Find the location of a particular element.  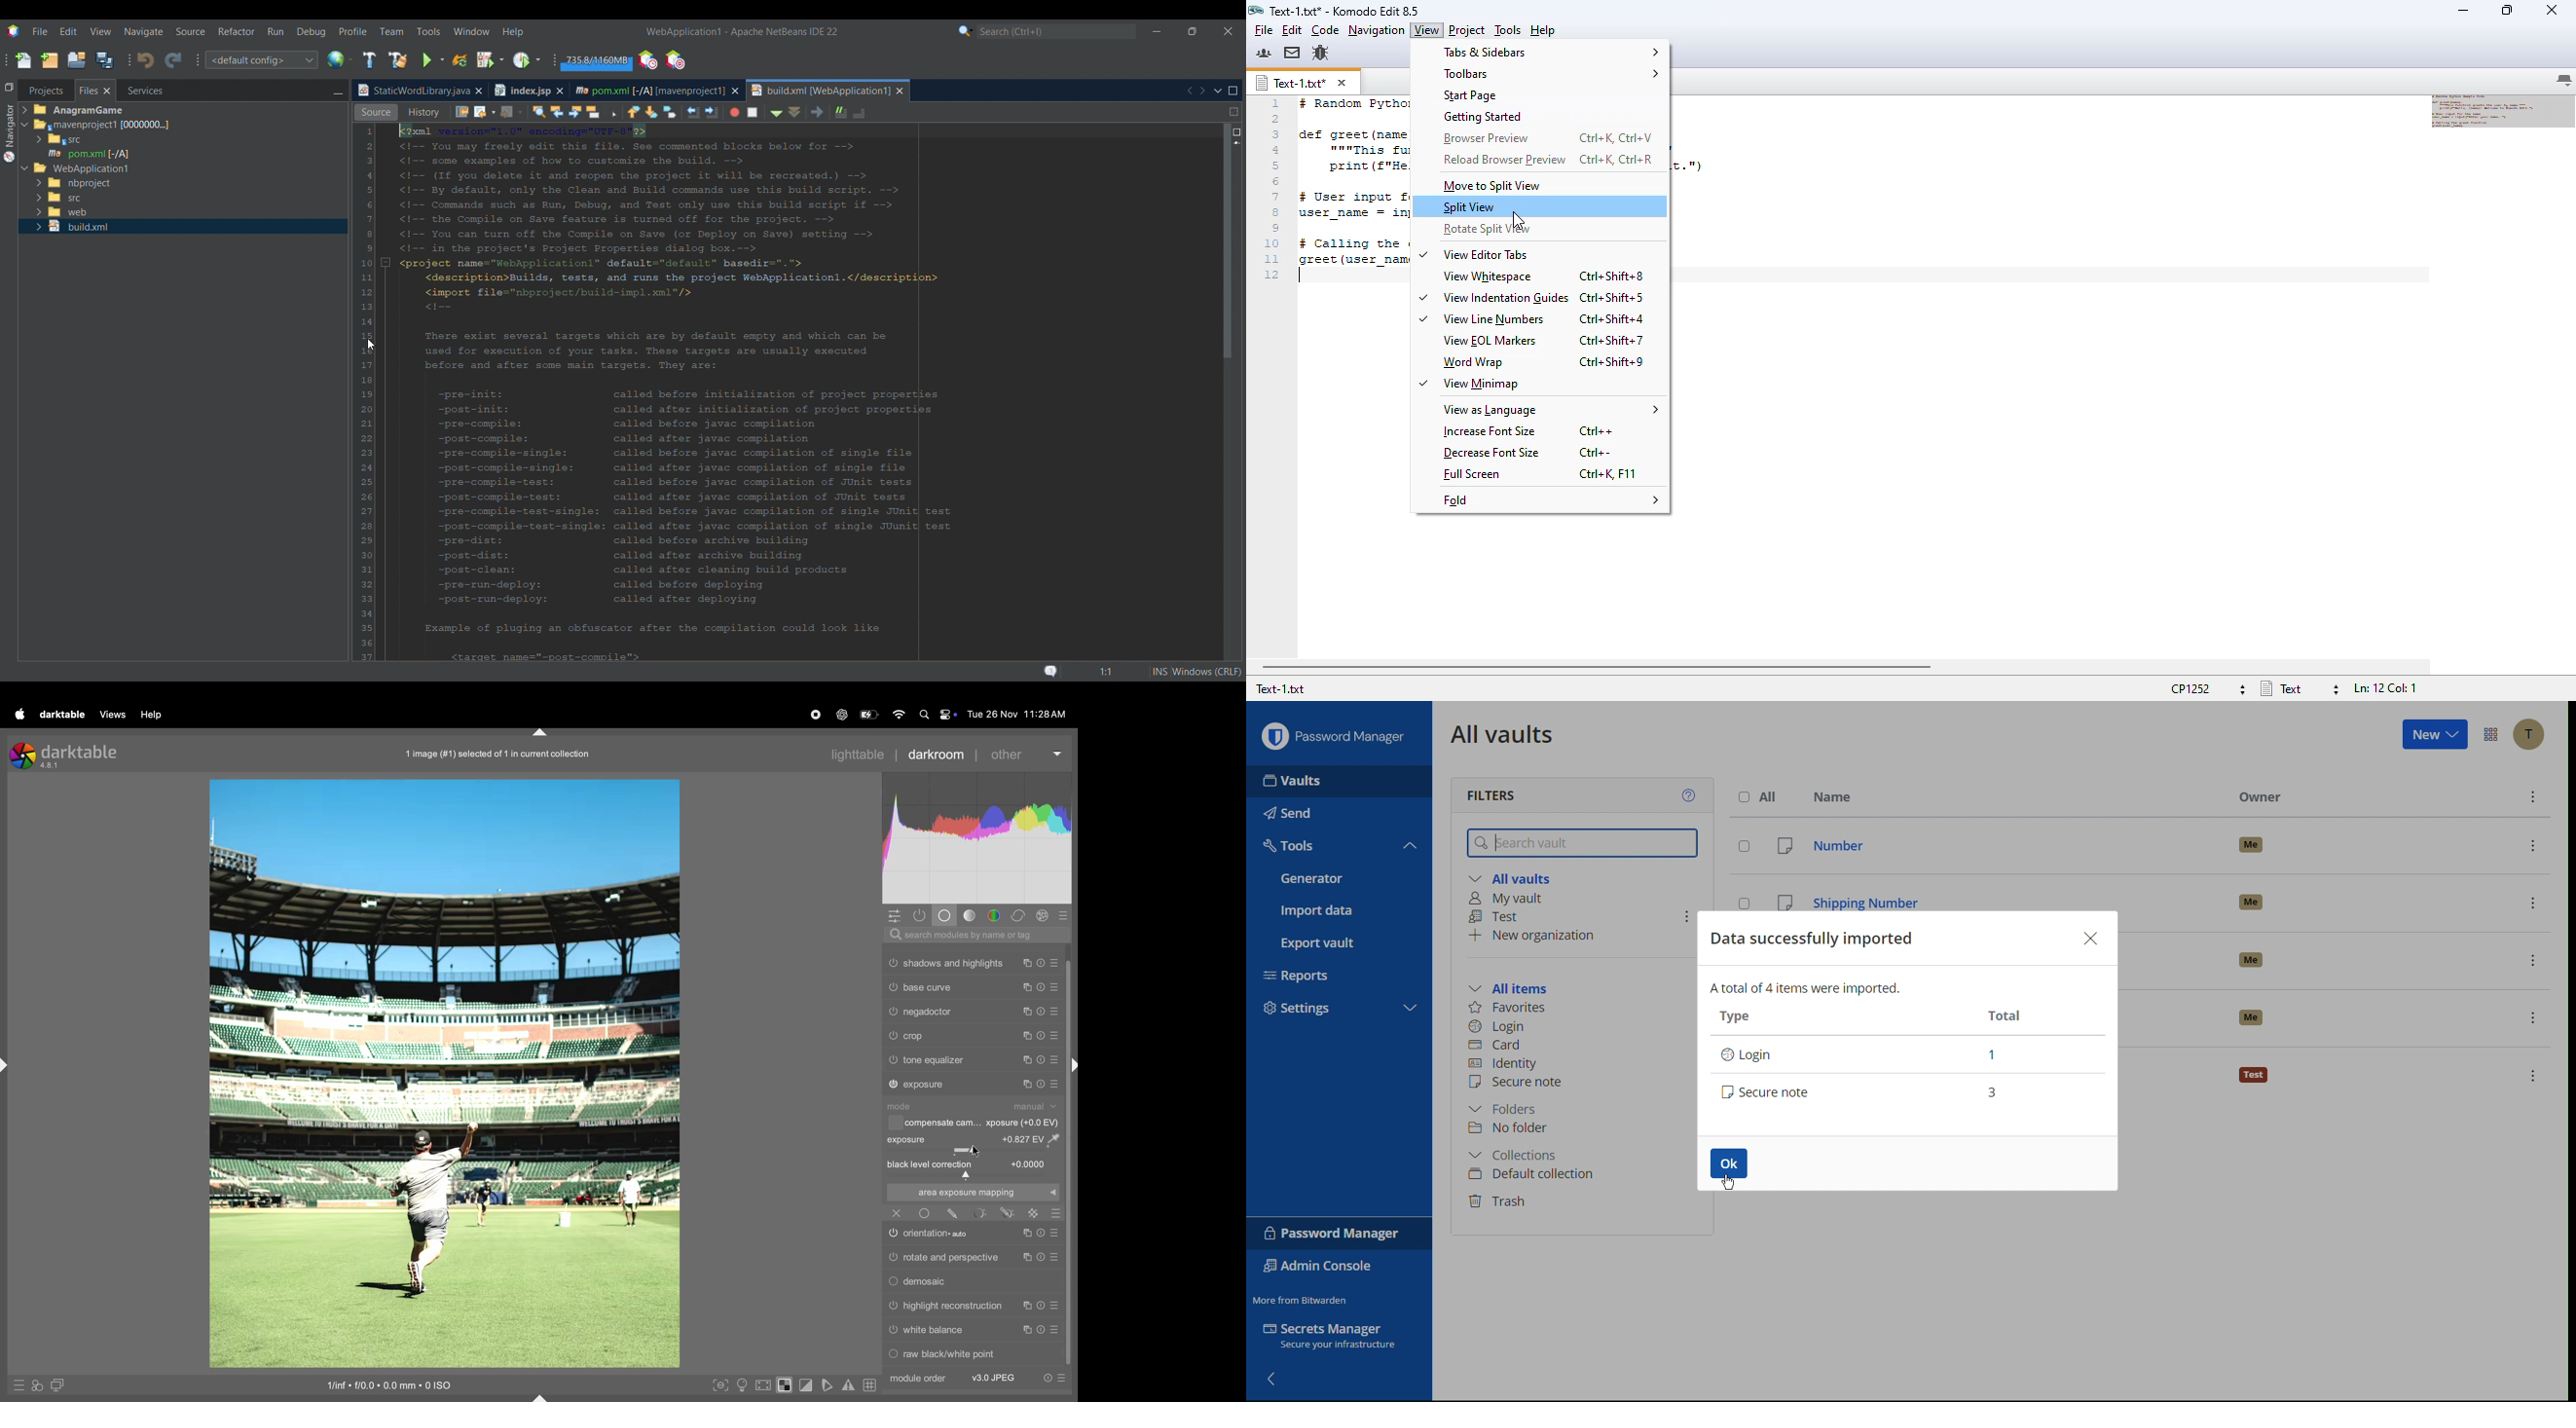

grid is located at coordinates (868, 1384).